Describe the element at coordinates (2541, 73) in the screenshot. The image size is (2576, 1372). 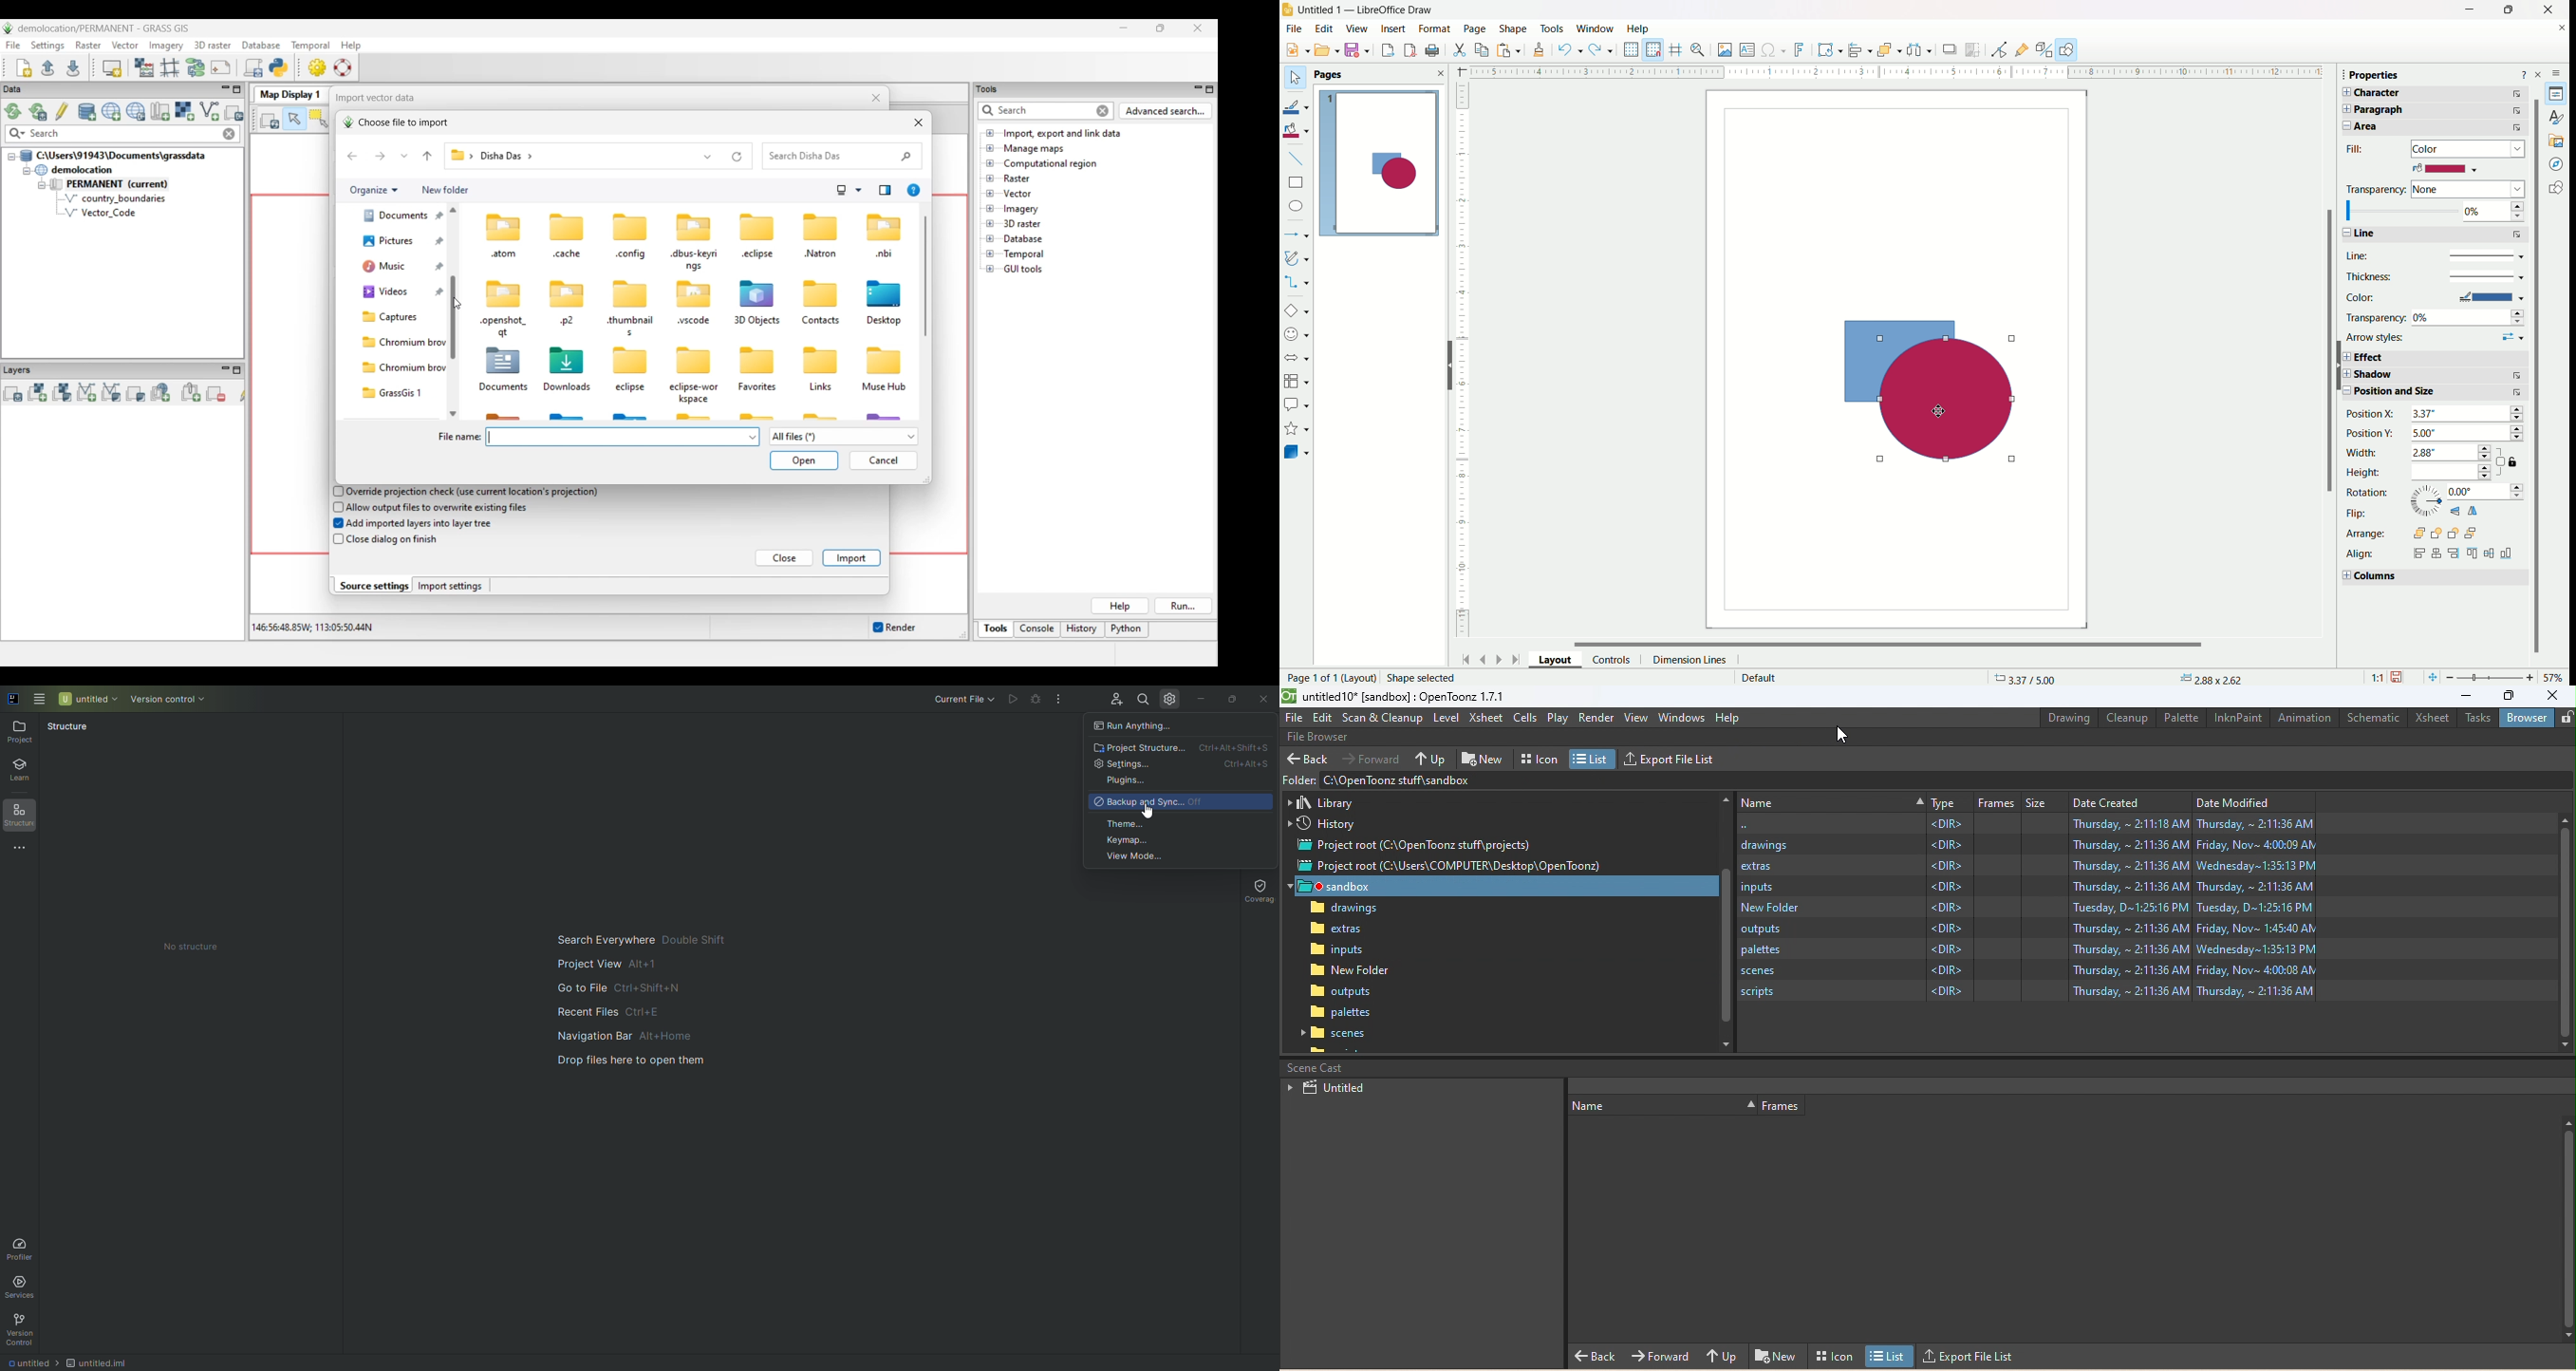
I see `close` at that location.